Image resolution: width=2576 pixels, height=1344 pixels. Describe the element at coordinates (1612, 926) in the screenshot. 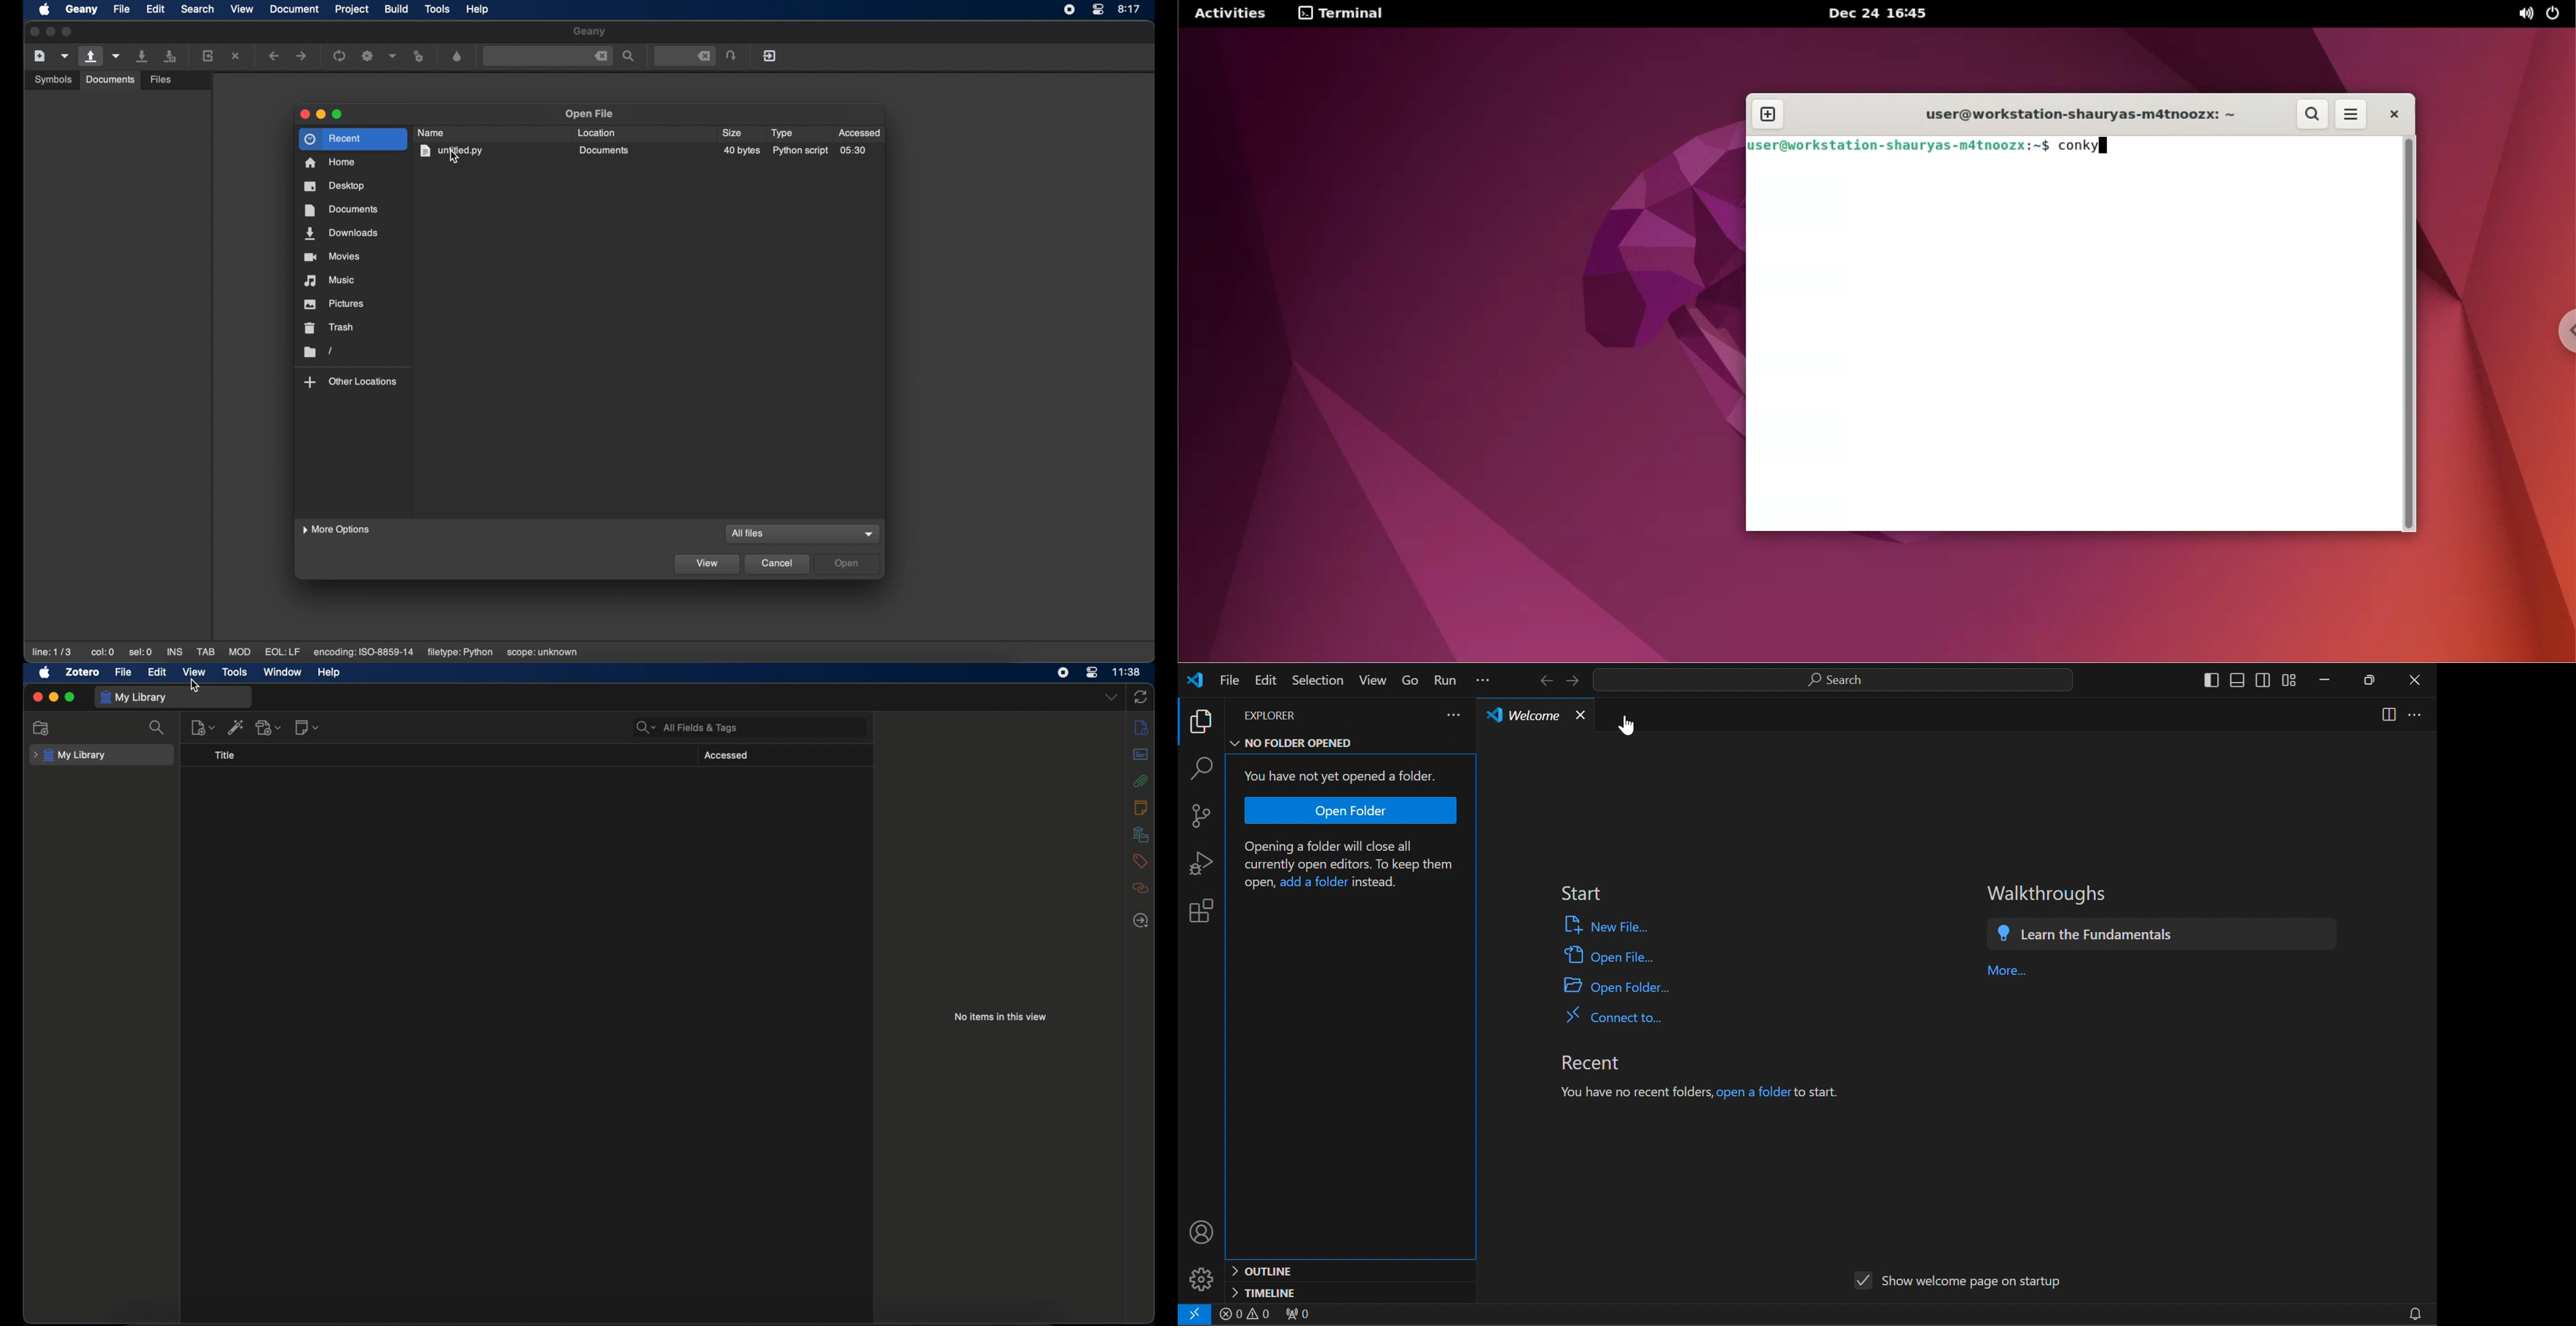

I see `new file` at that location.